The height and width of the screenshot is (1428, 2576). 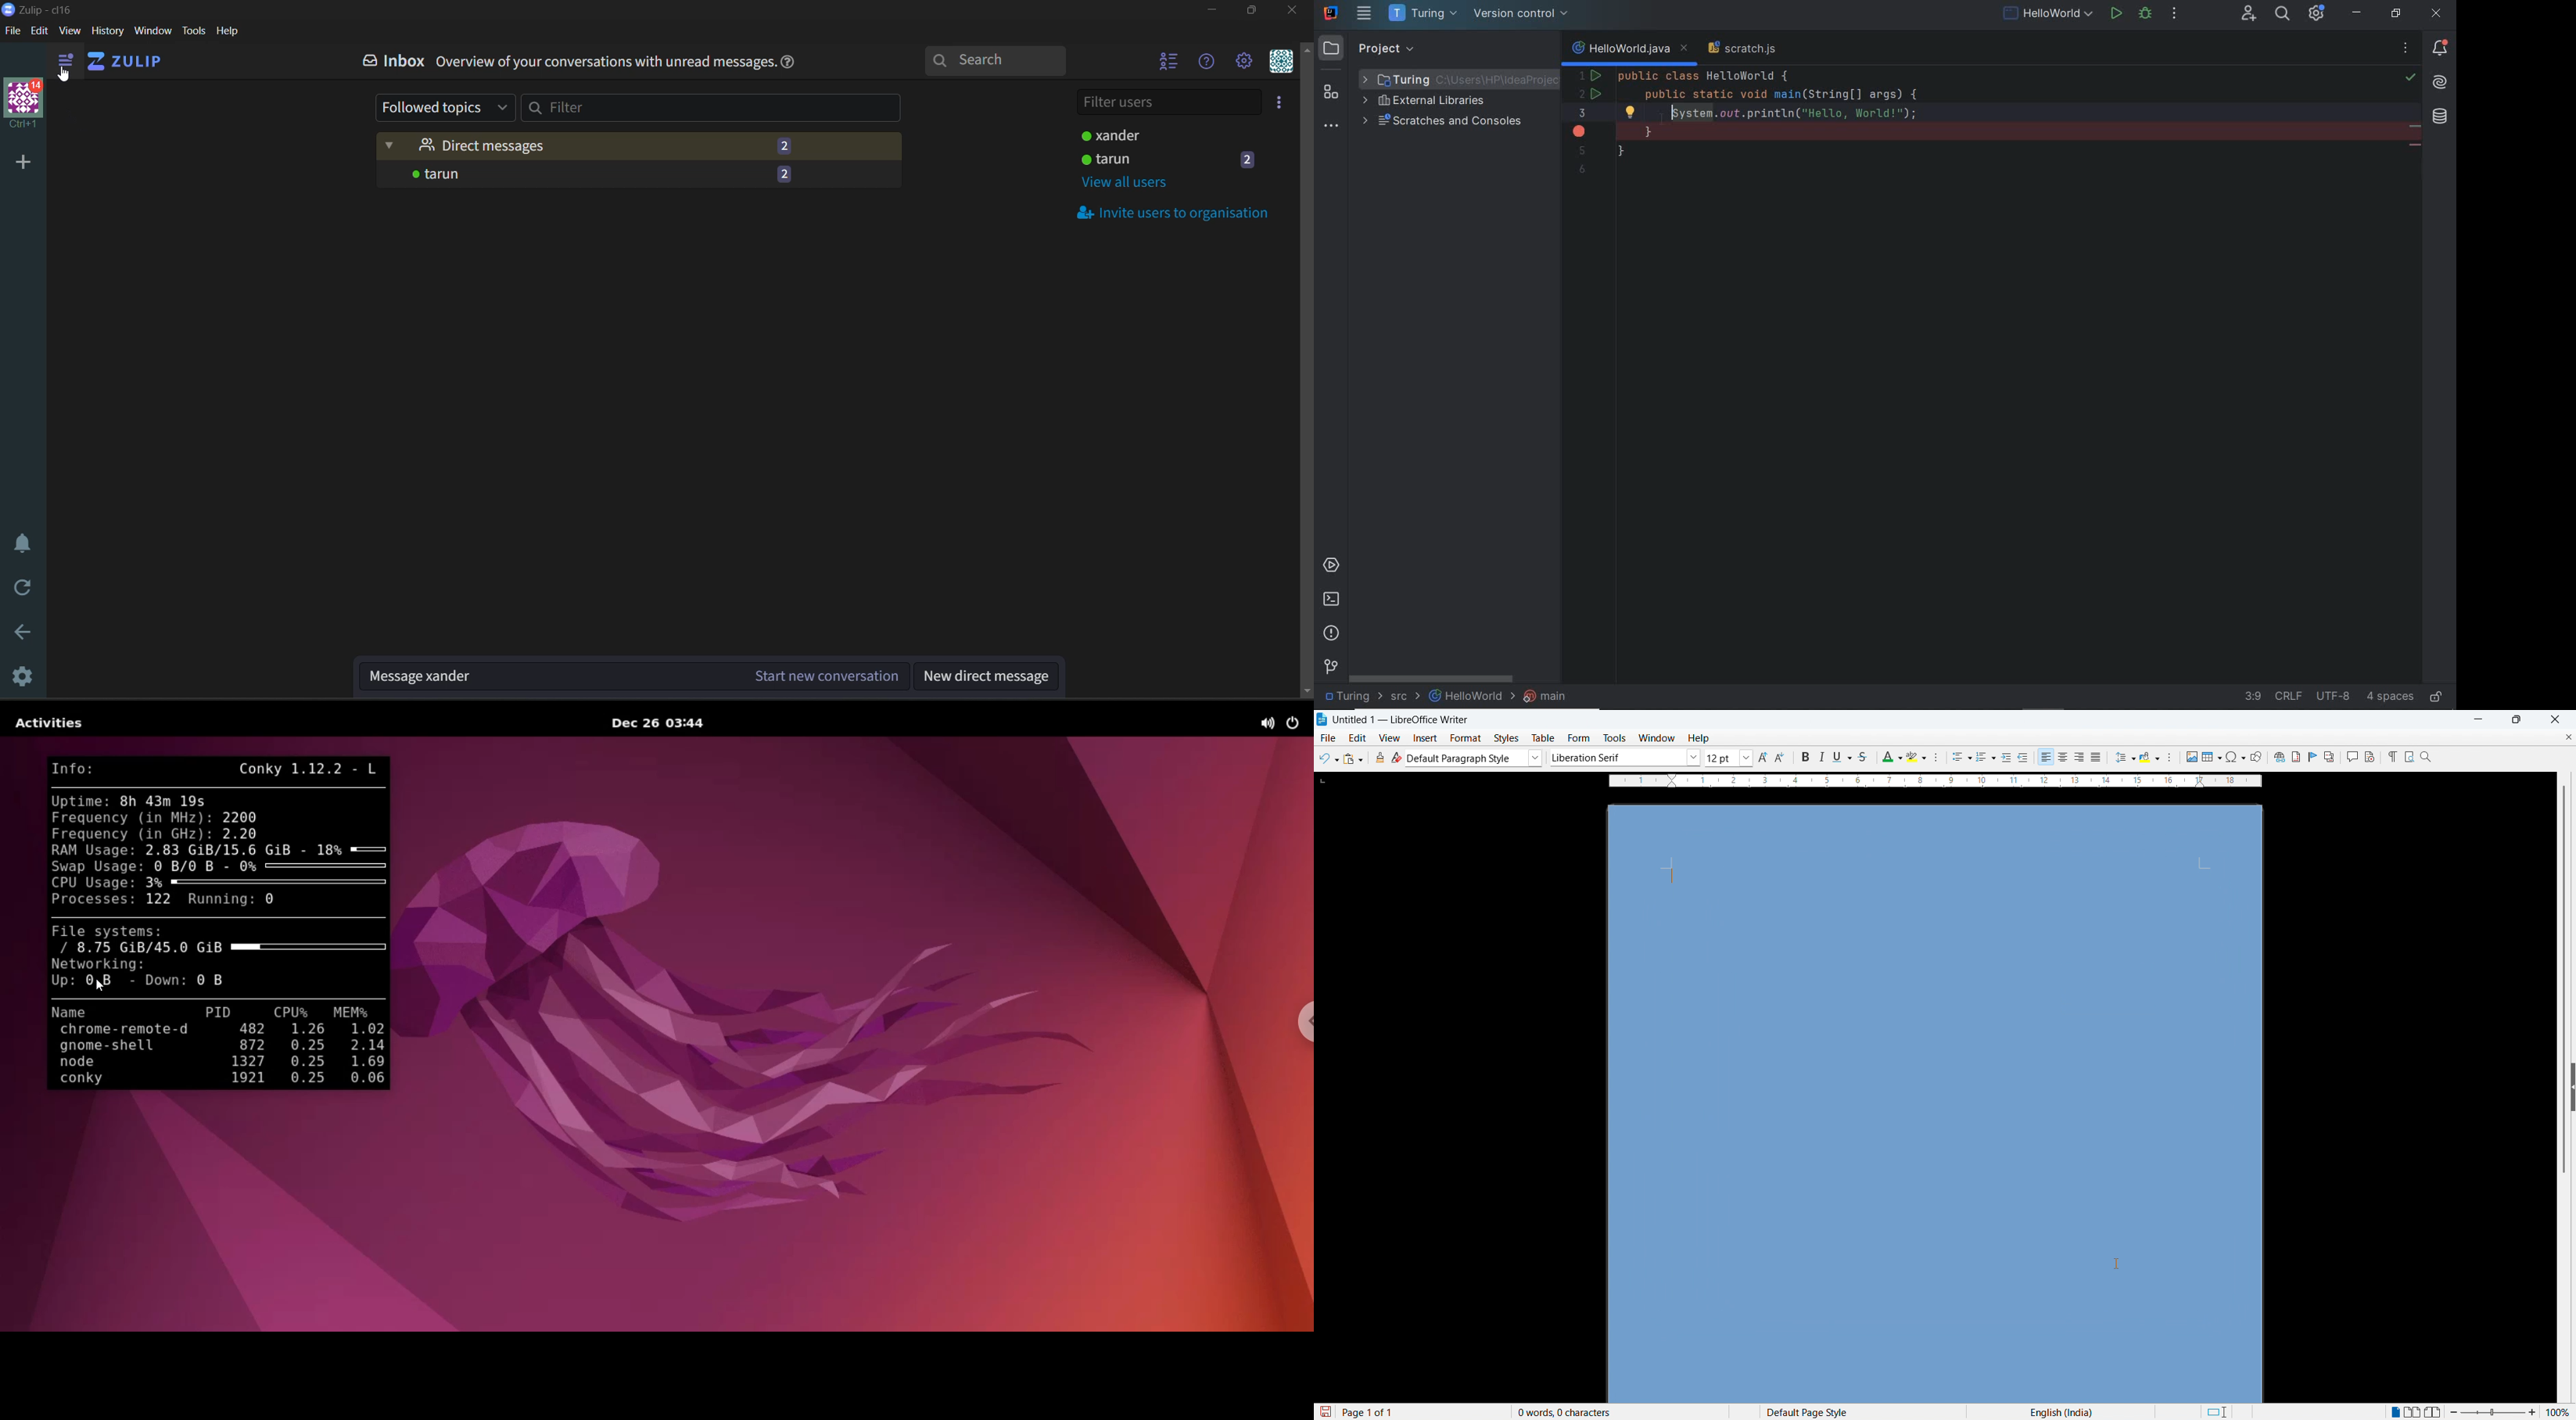 What do you see at coordinates (23, 164) in the screenshot?
I see `add organisation` at bounding box center [23, 164].